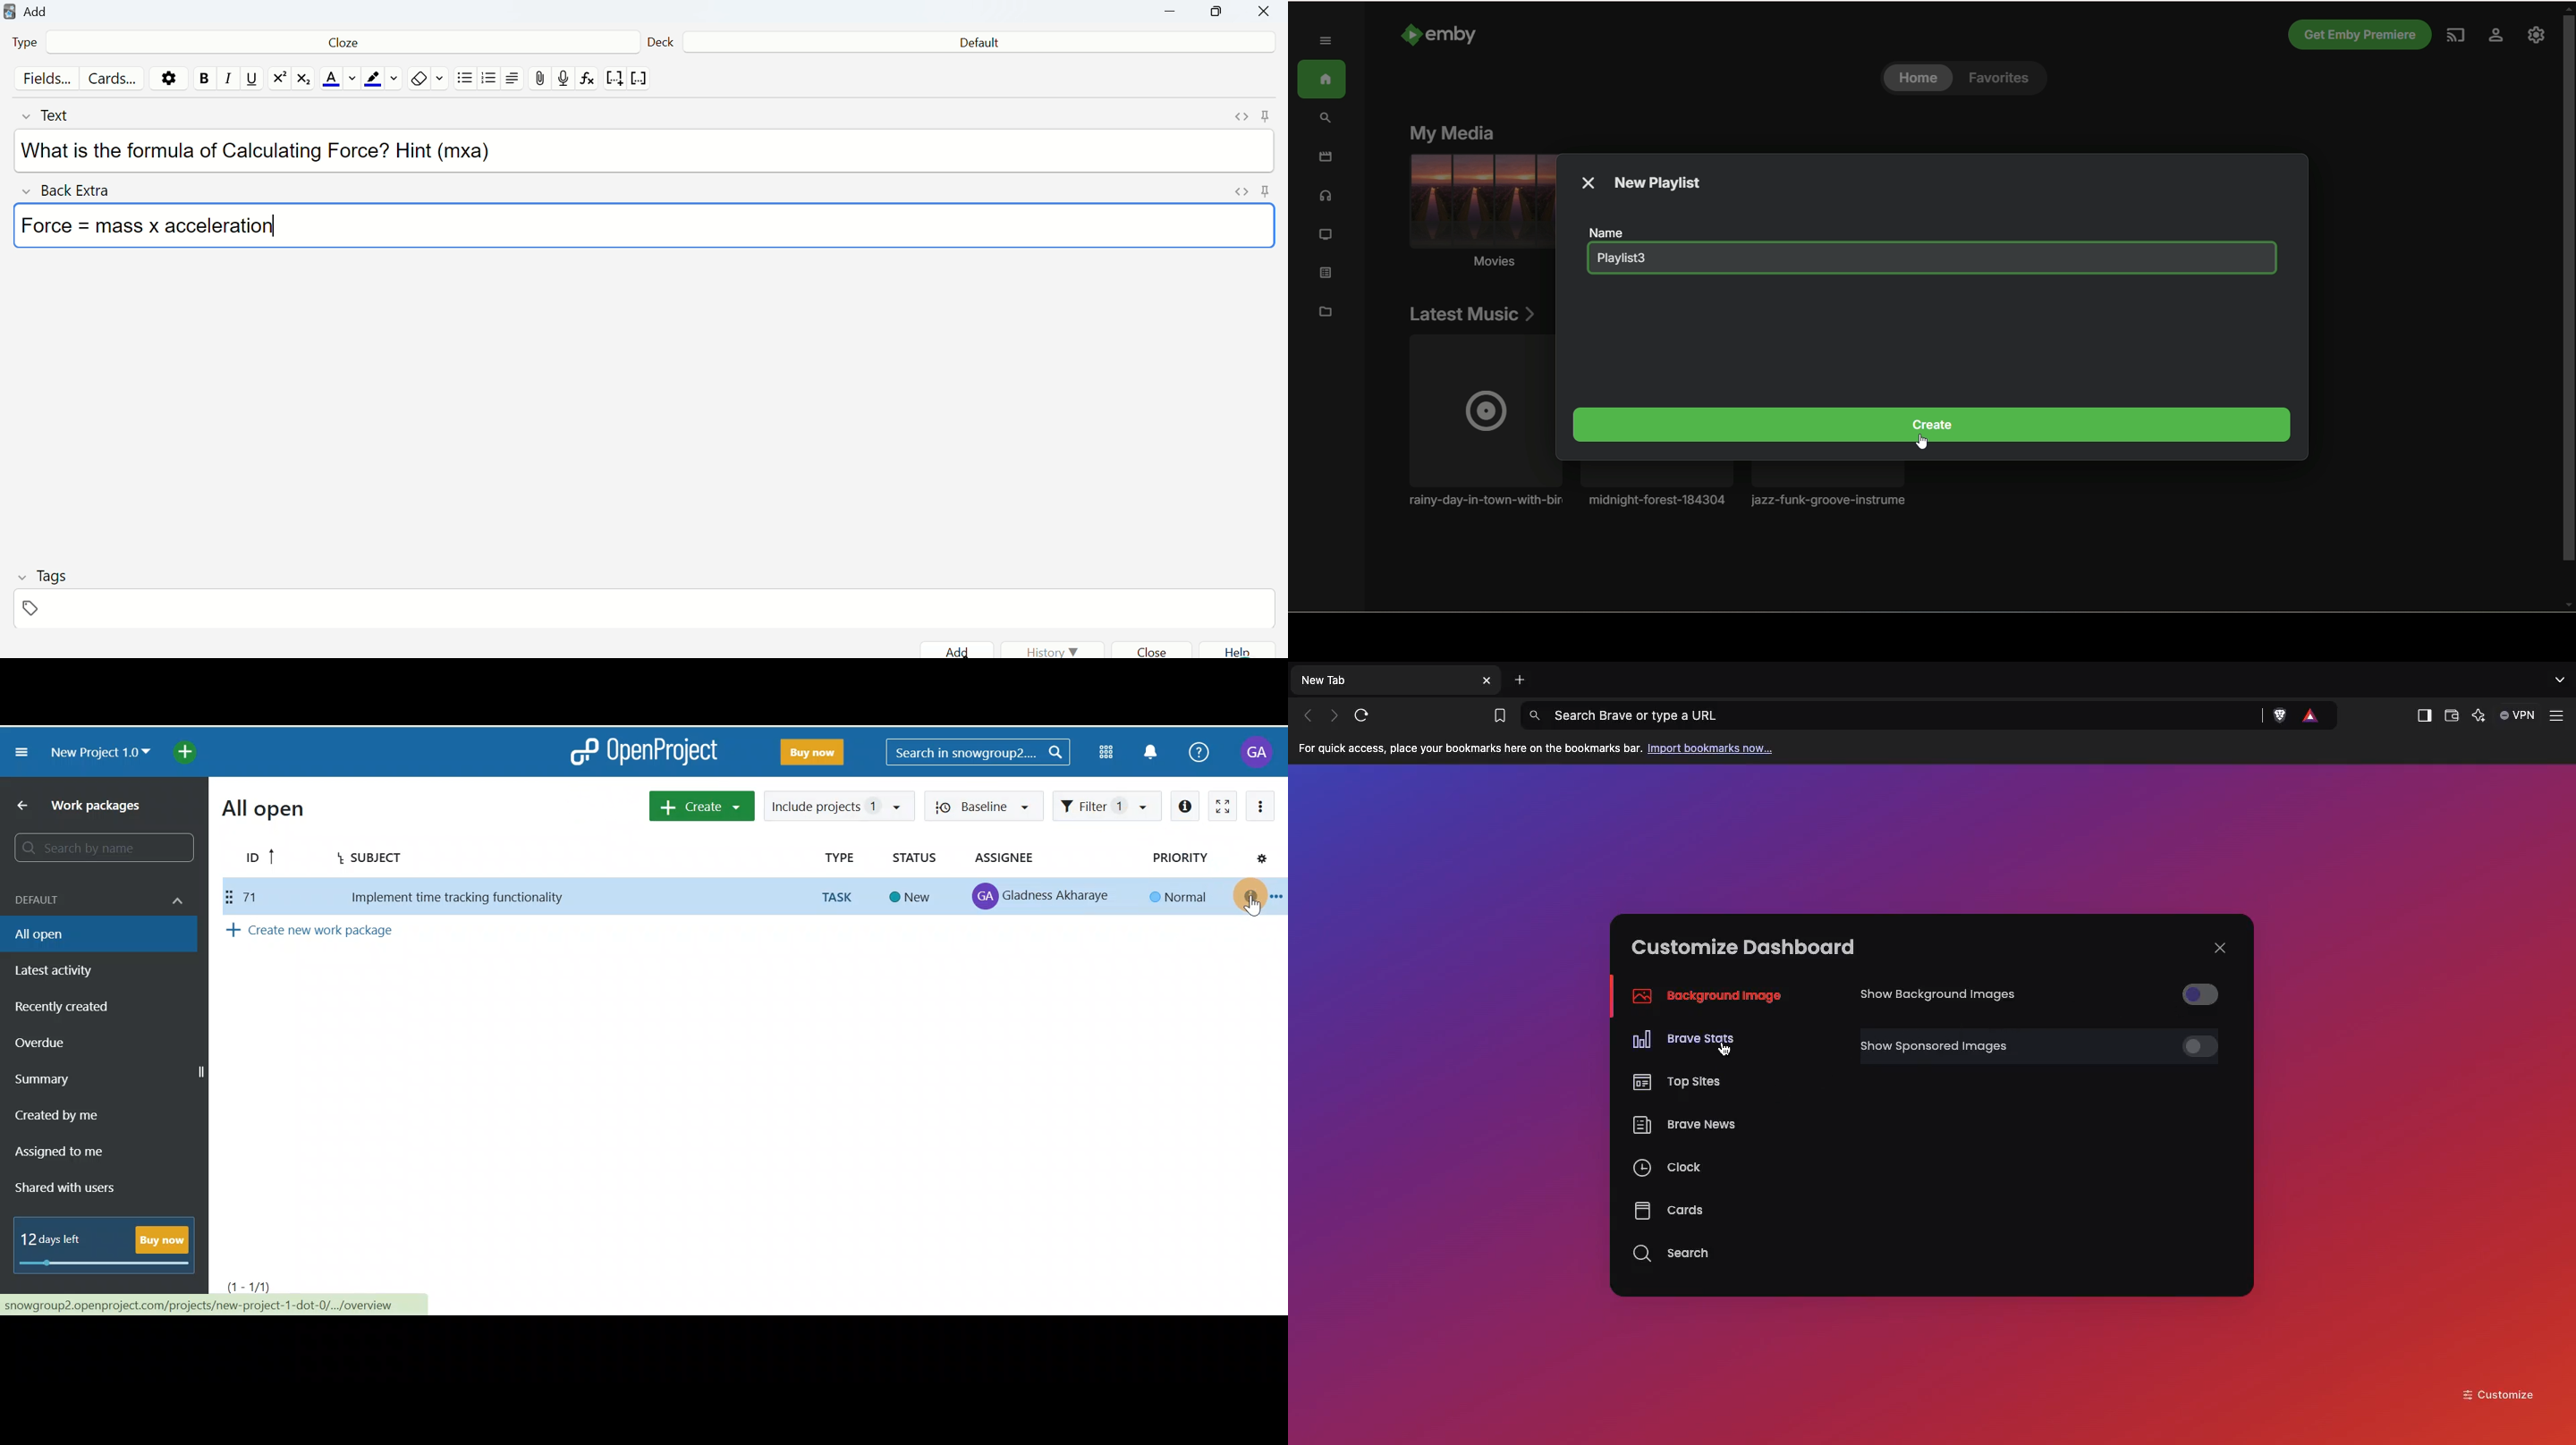 The width and height of the screenshot is (2576, 1456). What do you see at coordinates (1918, 79) in the screenshot?
I see `home` at bounding box center [1918, 79].